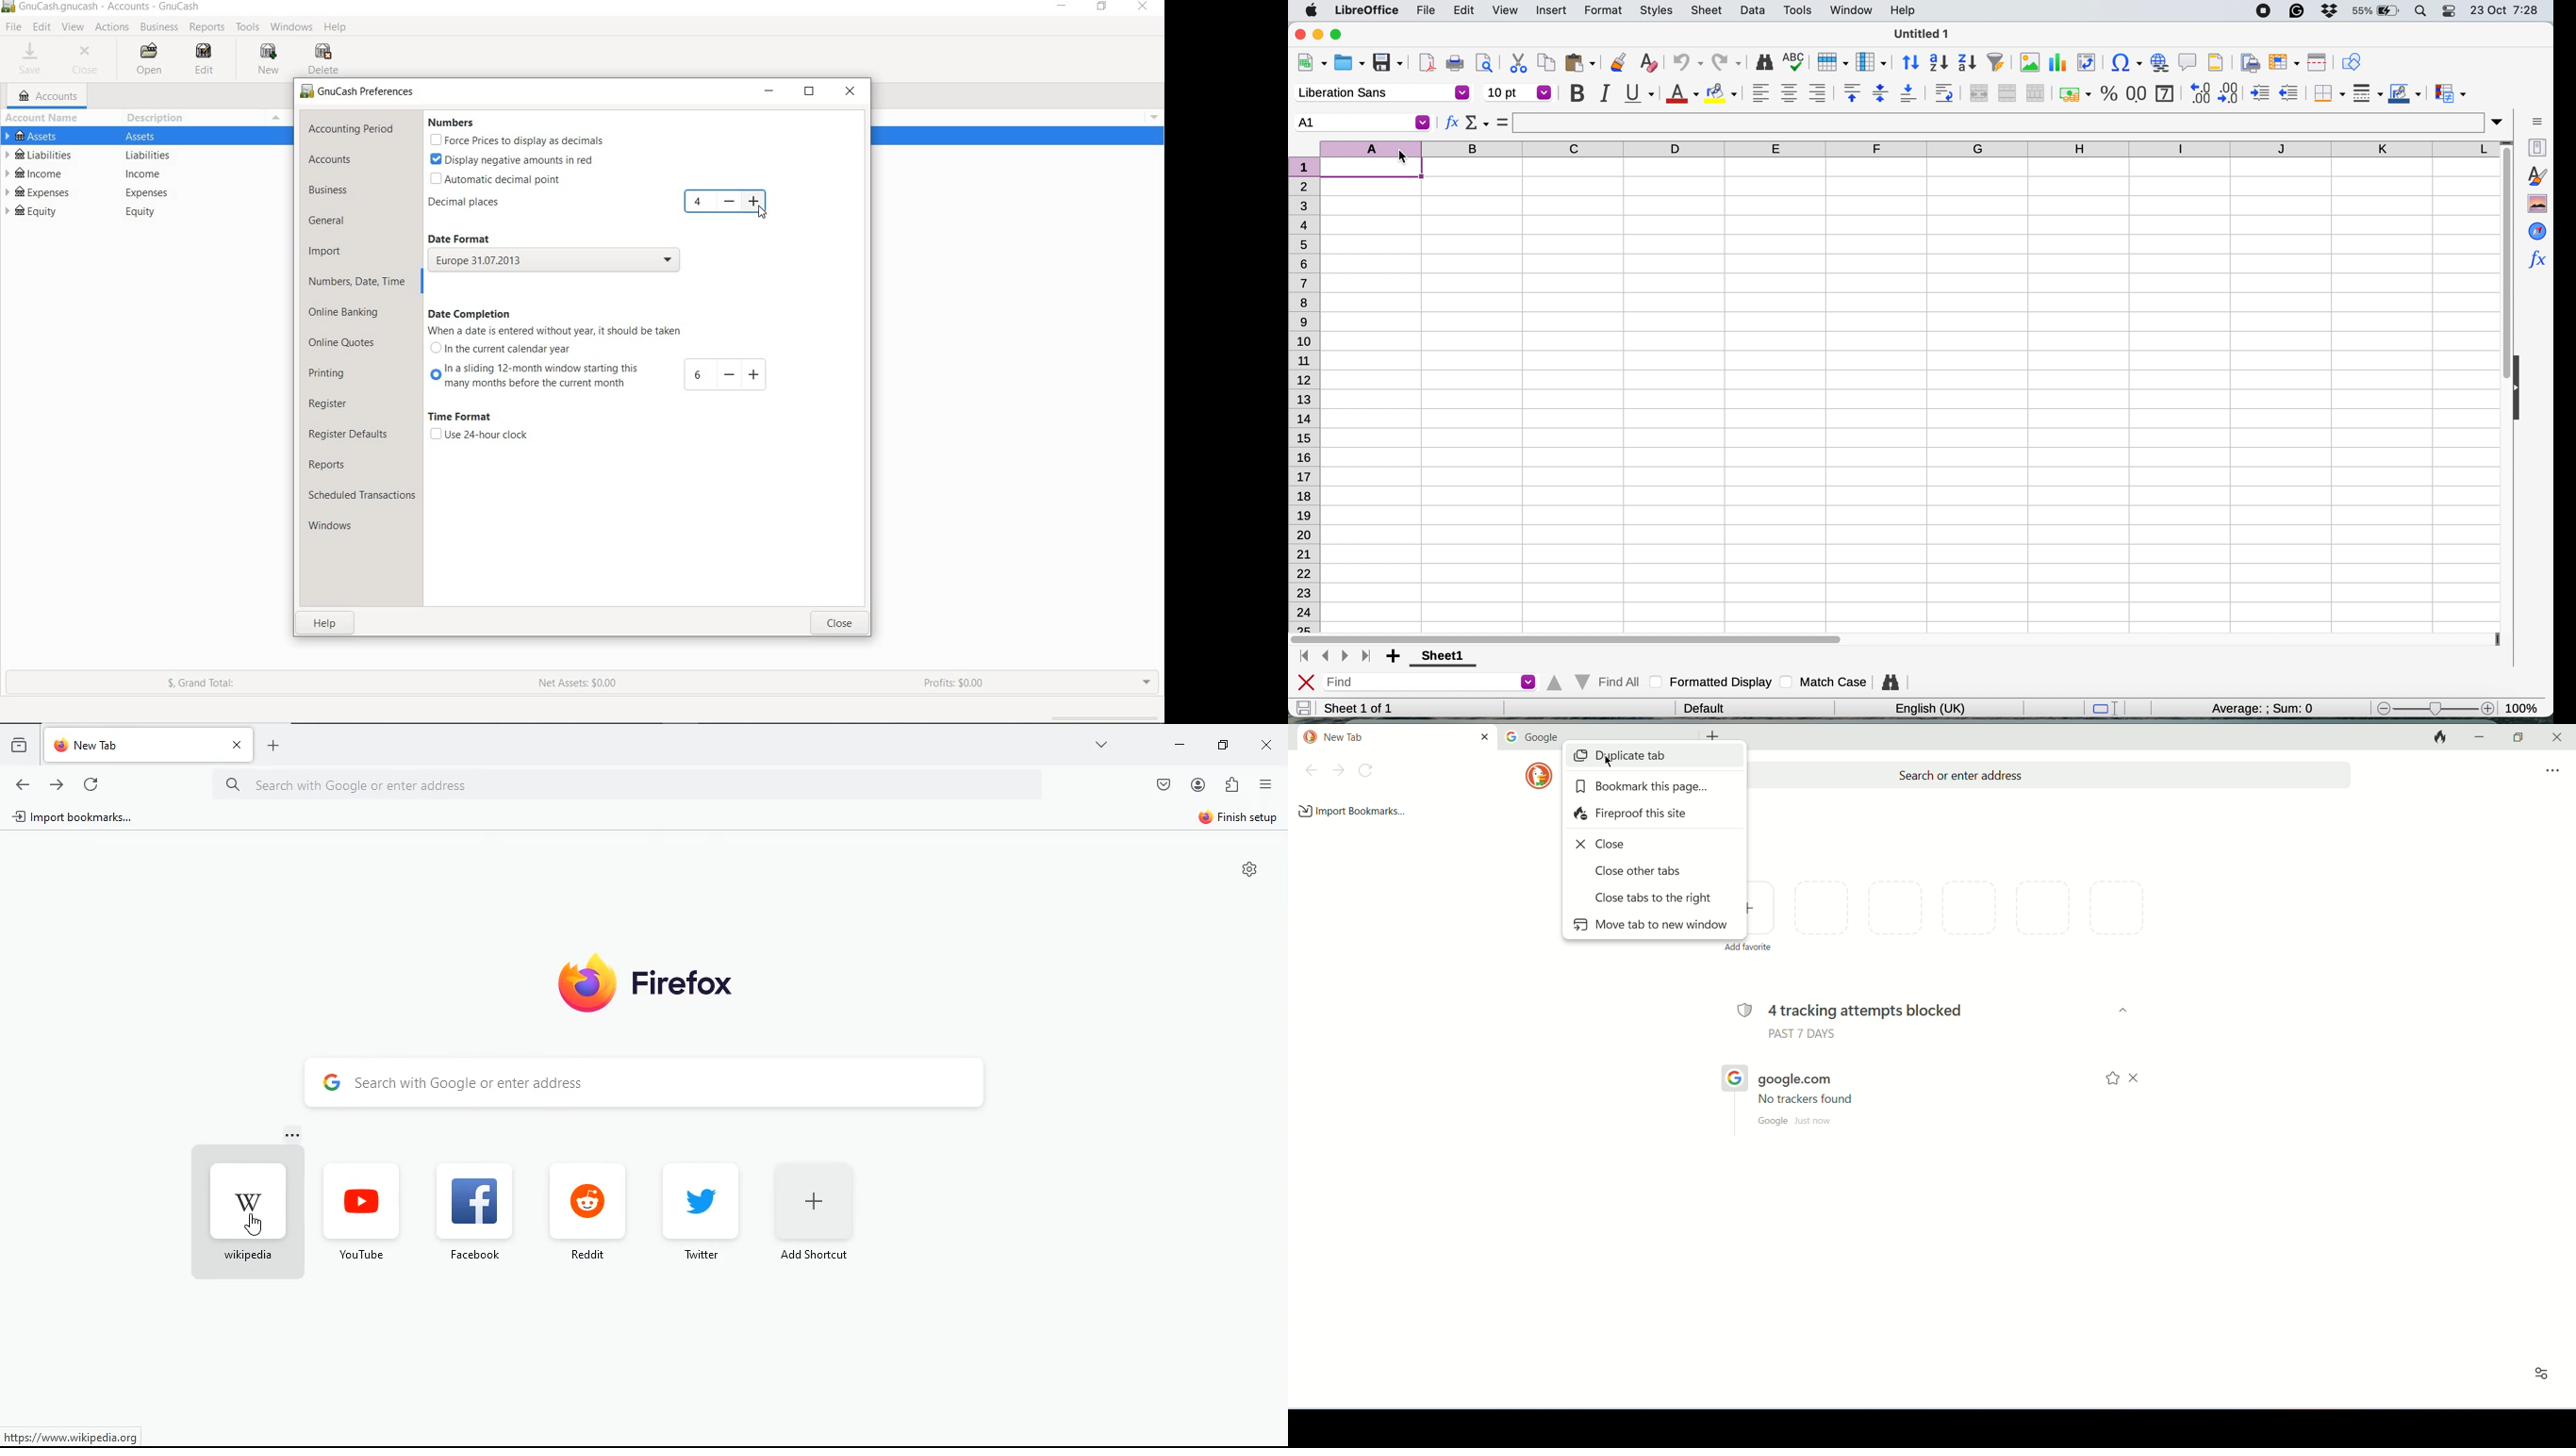 This screenshot has height=1456, width=2576. What do you see at coordinates (2535, 177) in the screenshot?
I see `styles` at bounding box center [2535, 177].